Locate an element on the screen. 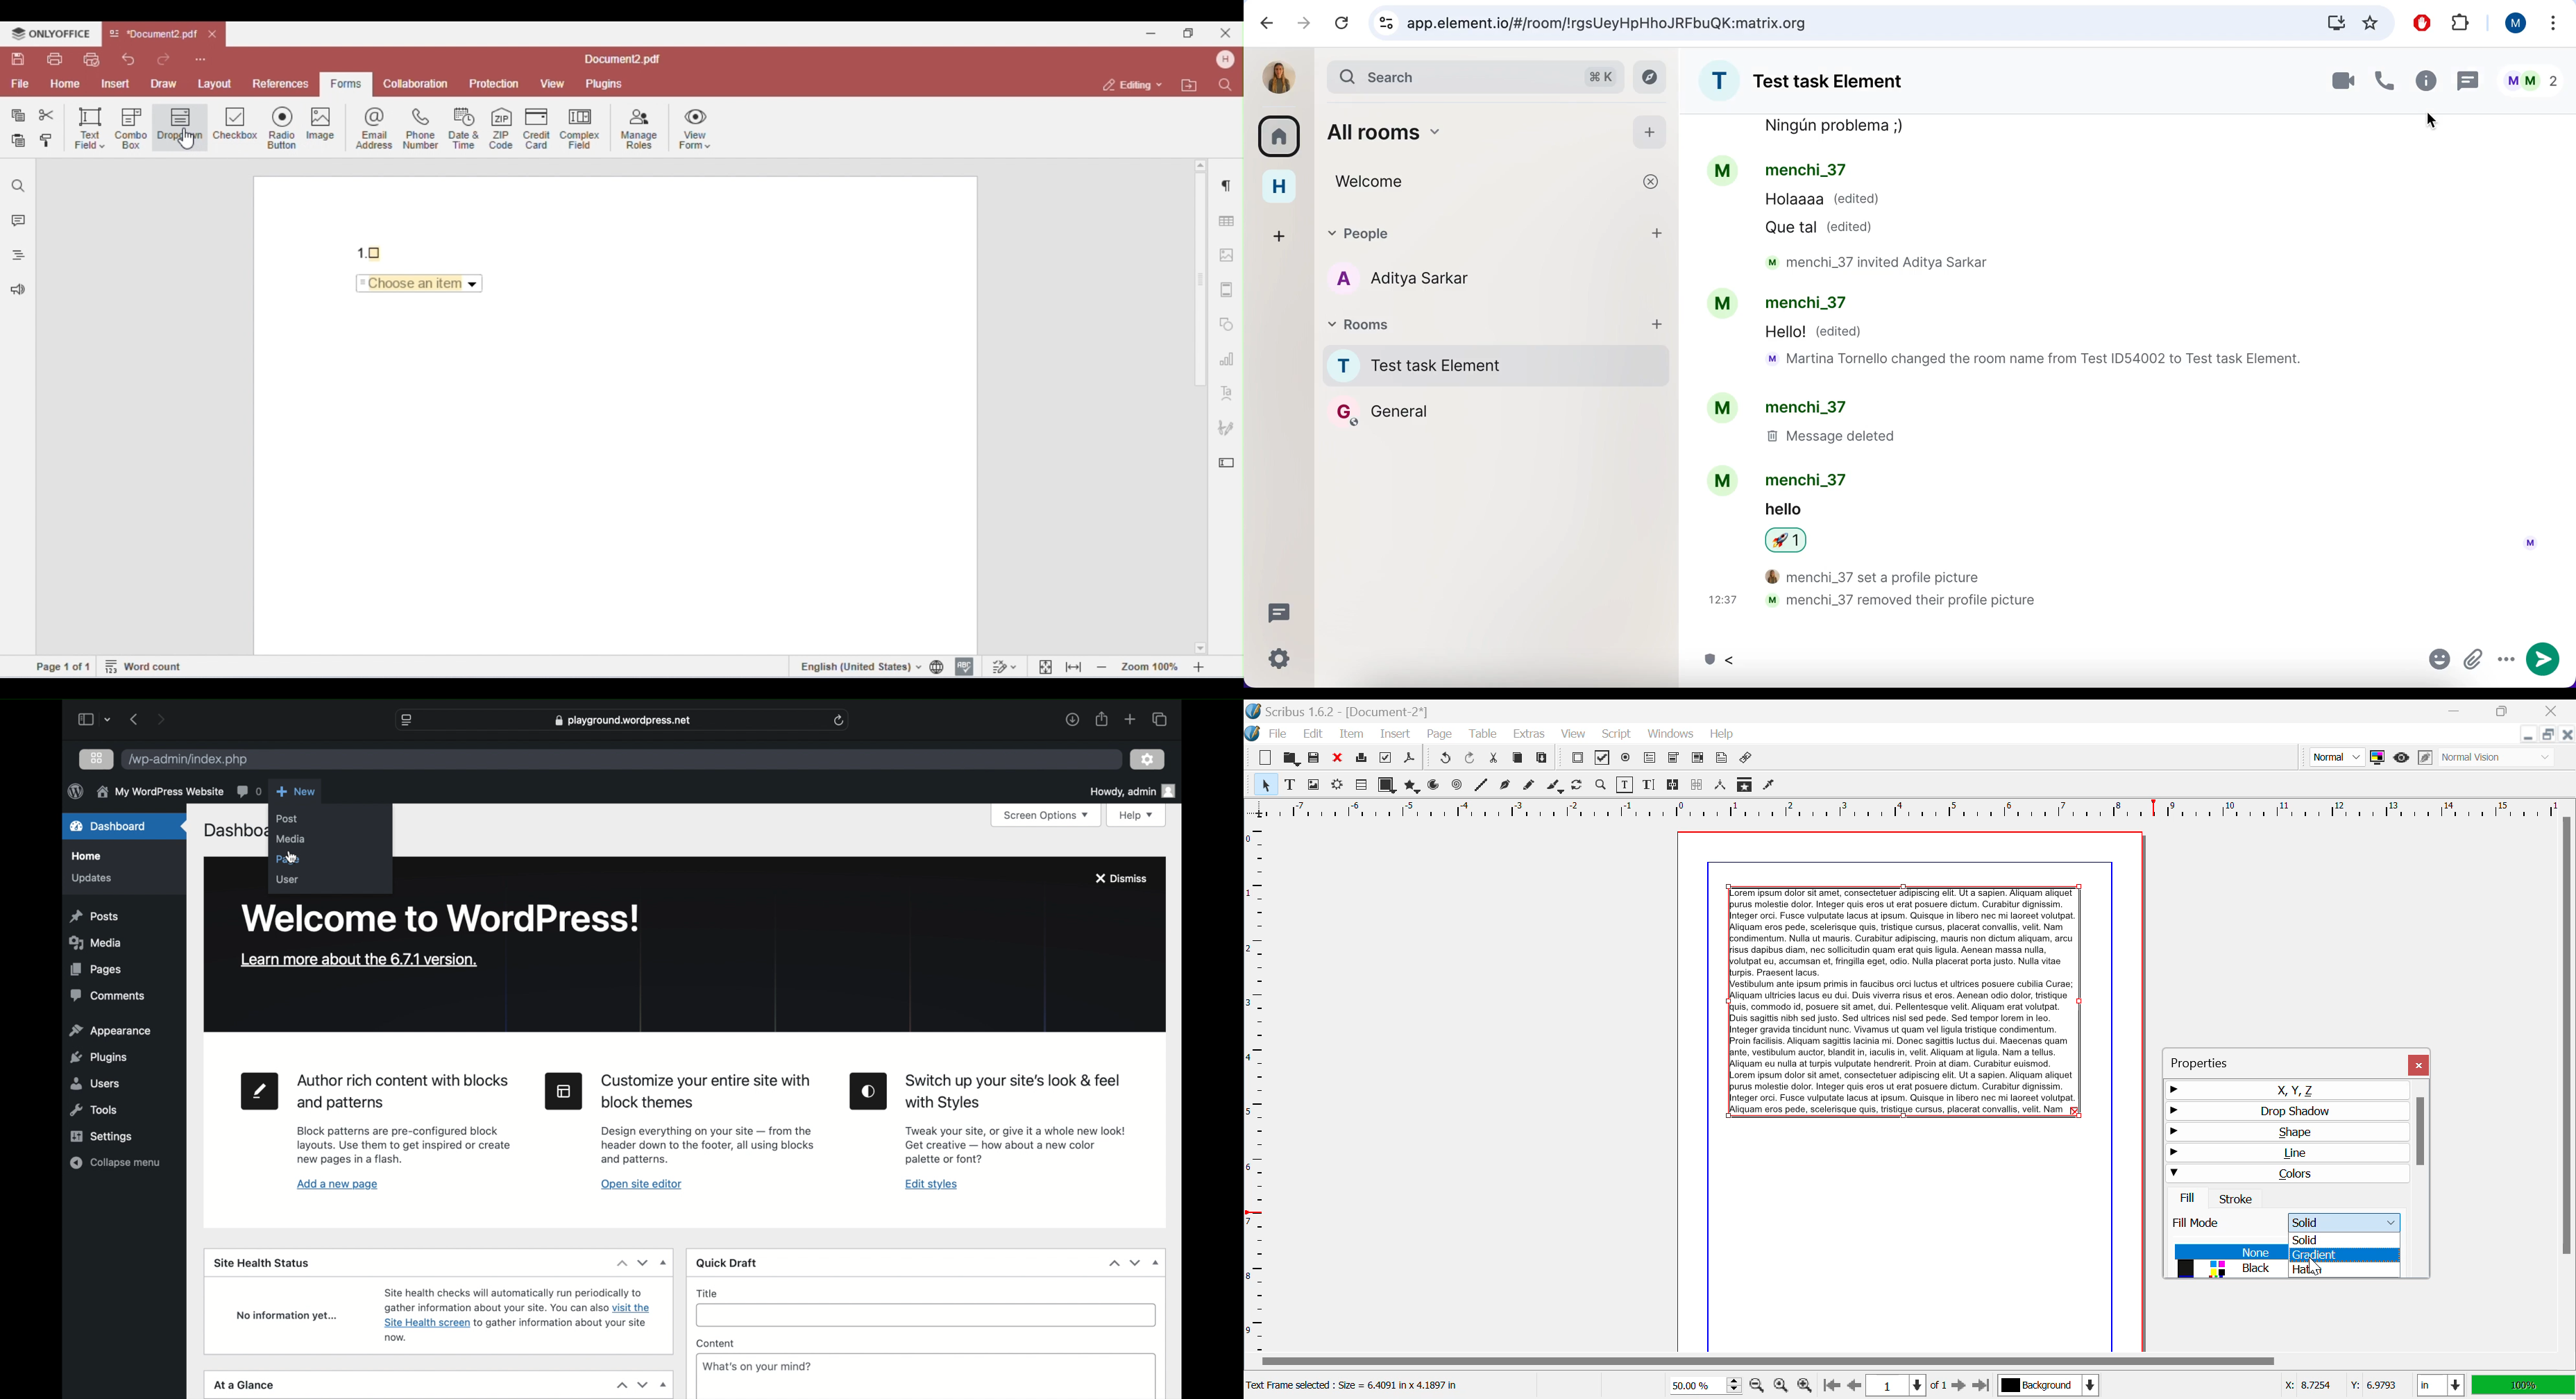  reload current page is located at coordinates (1340, 23).